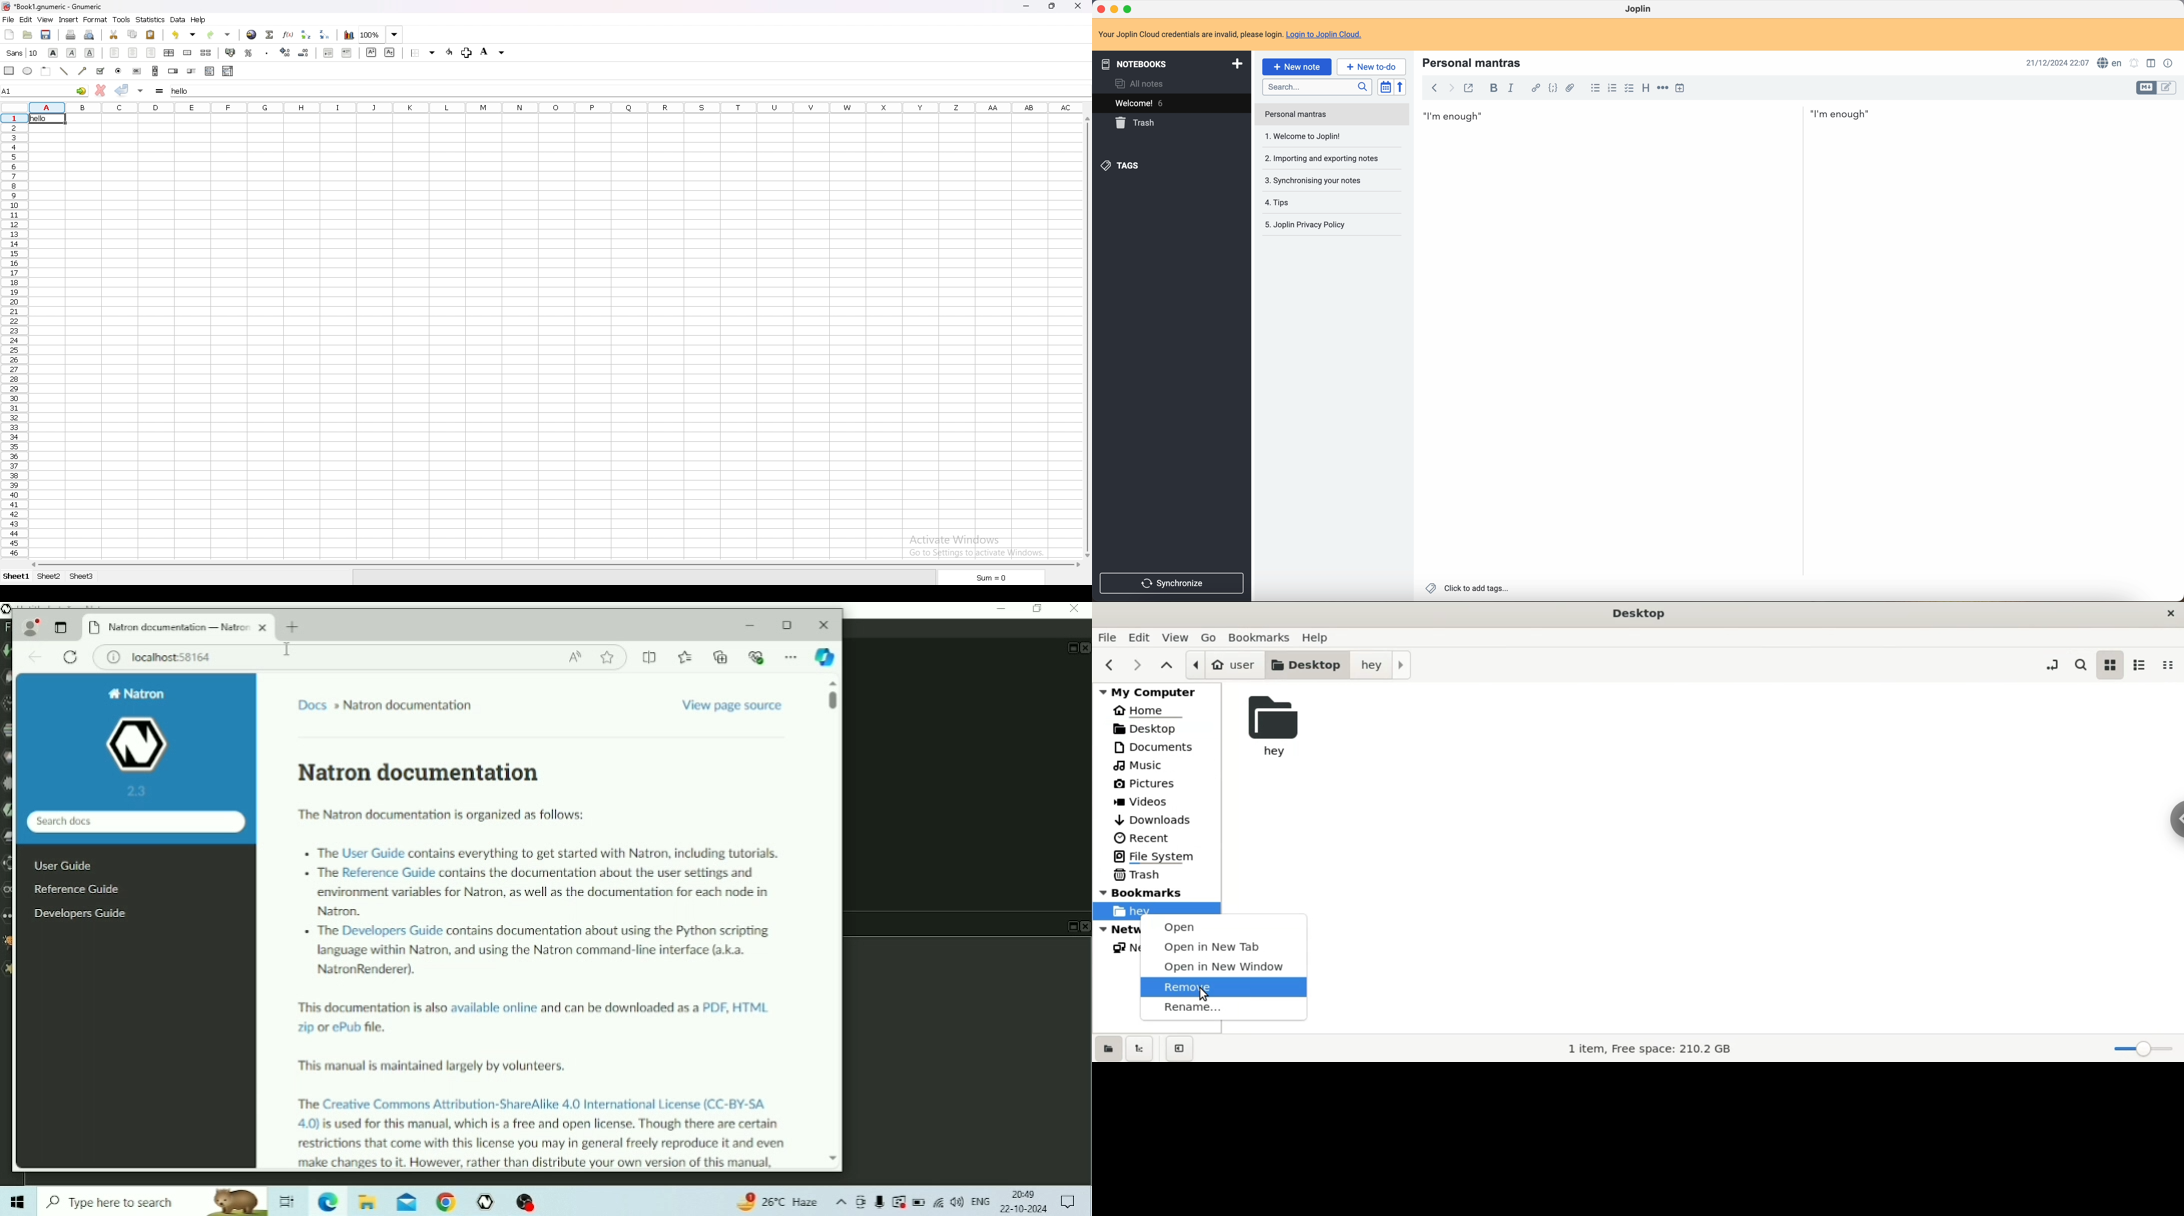 The width and height of the screenshot is (2184, 1232). Describe the element at coordinates (2173, 820) in the screenshot. I see `chrome options` at that location.